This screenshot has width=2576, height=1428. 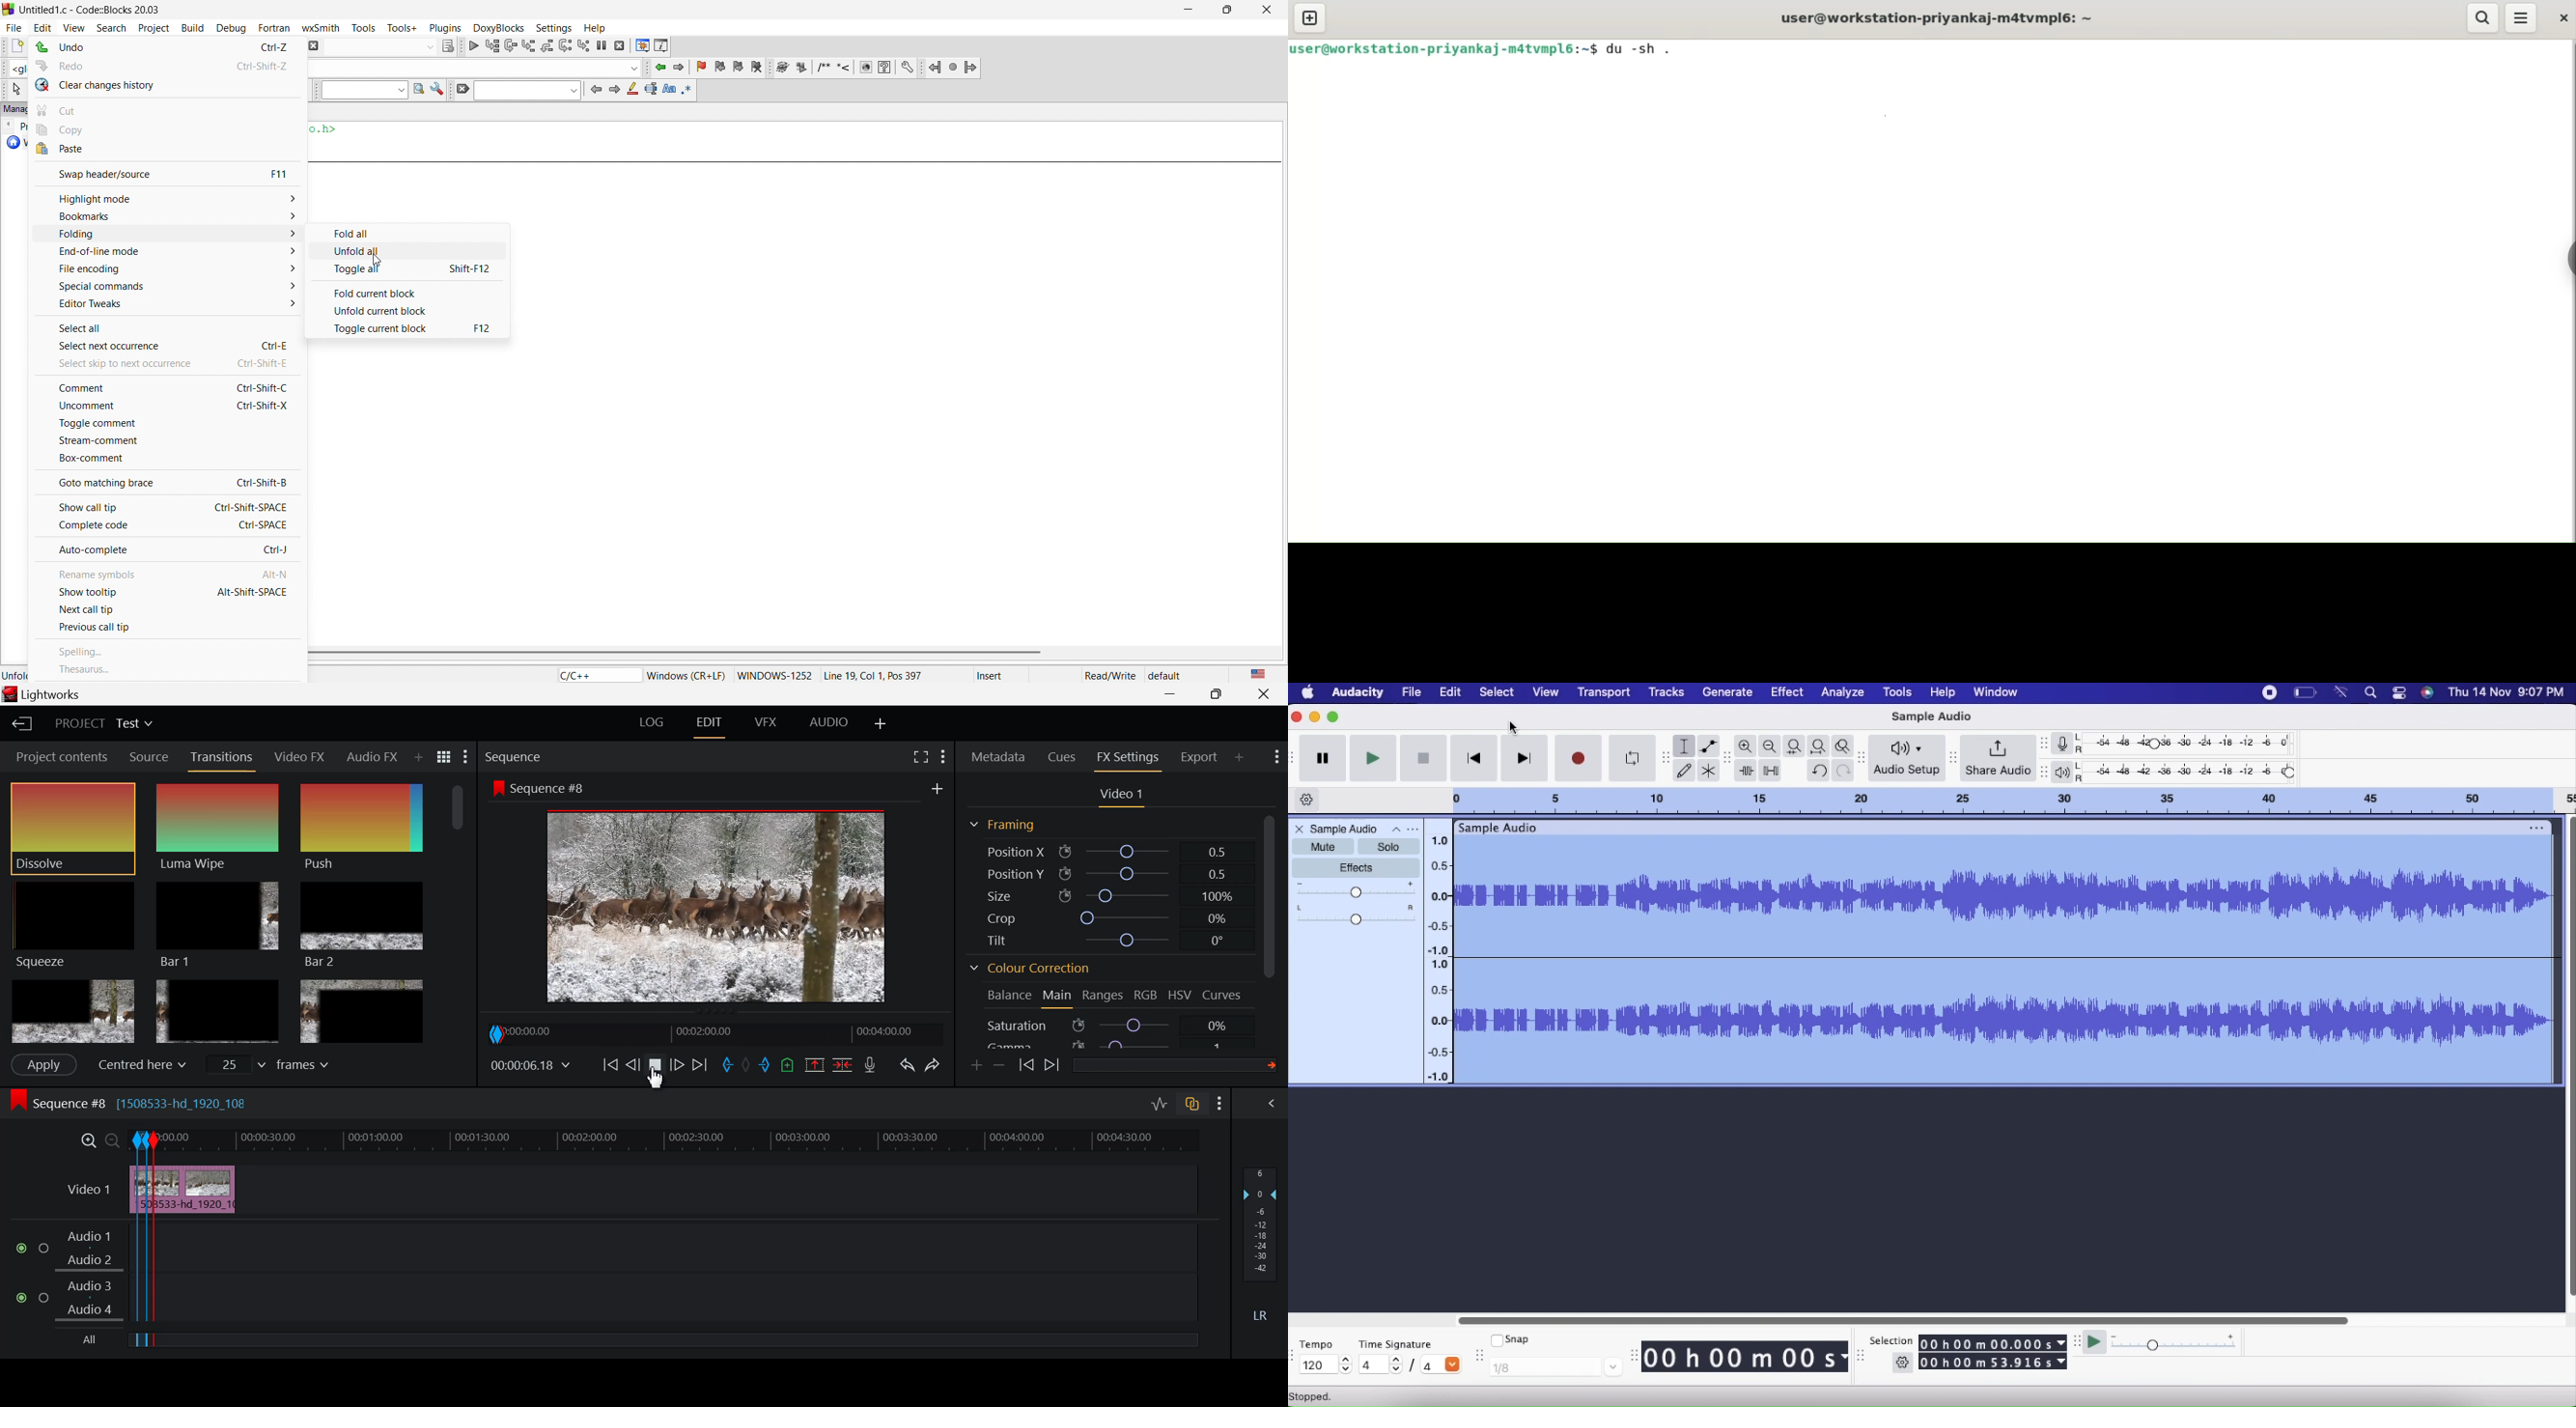 I want to click on Undo, so click(x=1820, y=770).